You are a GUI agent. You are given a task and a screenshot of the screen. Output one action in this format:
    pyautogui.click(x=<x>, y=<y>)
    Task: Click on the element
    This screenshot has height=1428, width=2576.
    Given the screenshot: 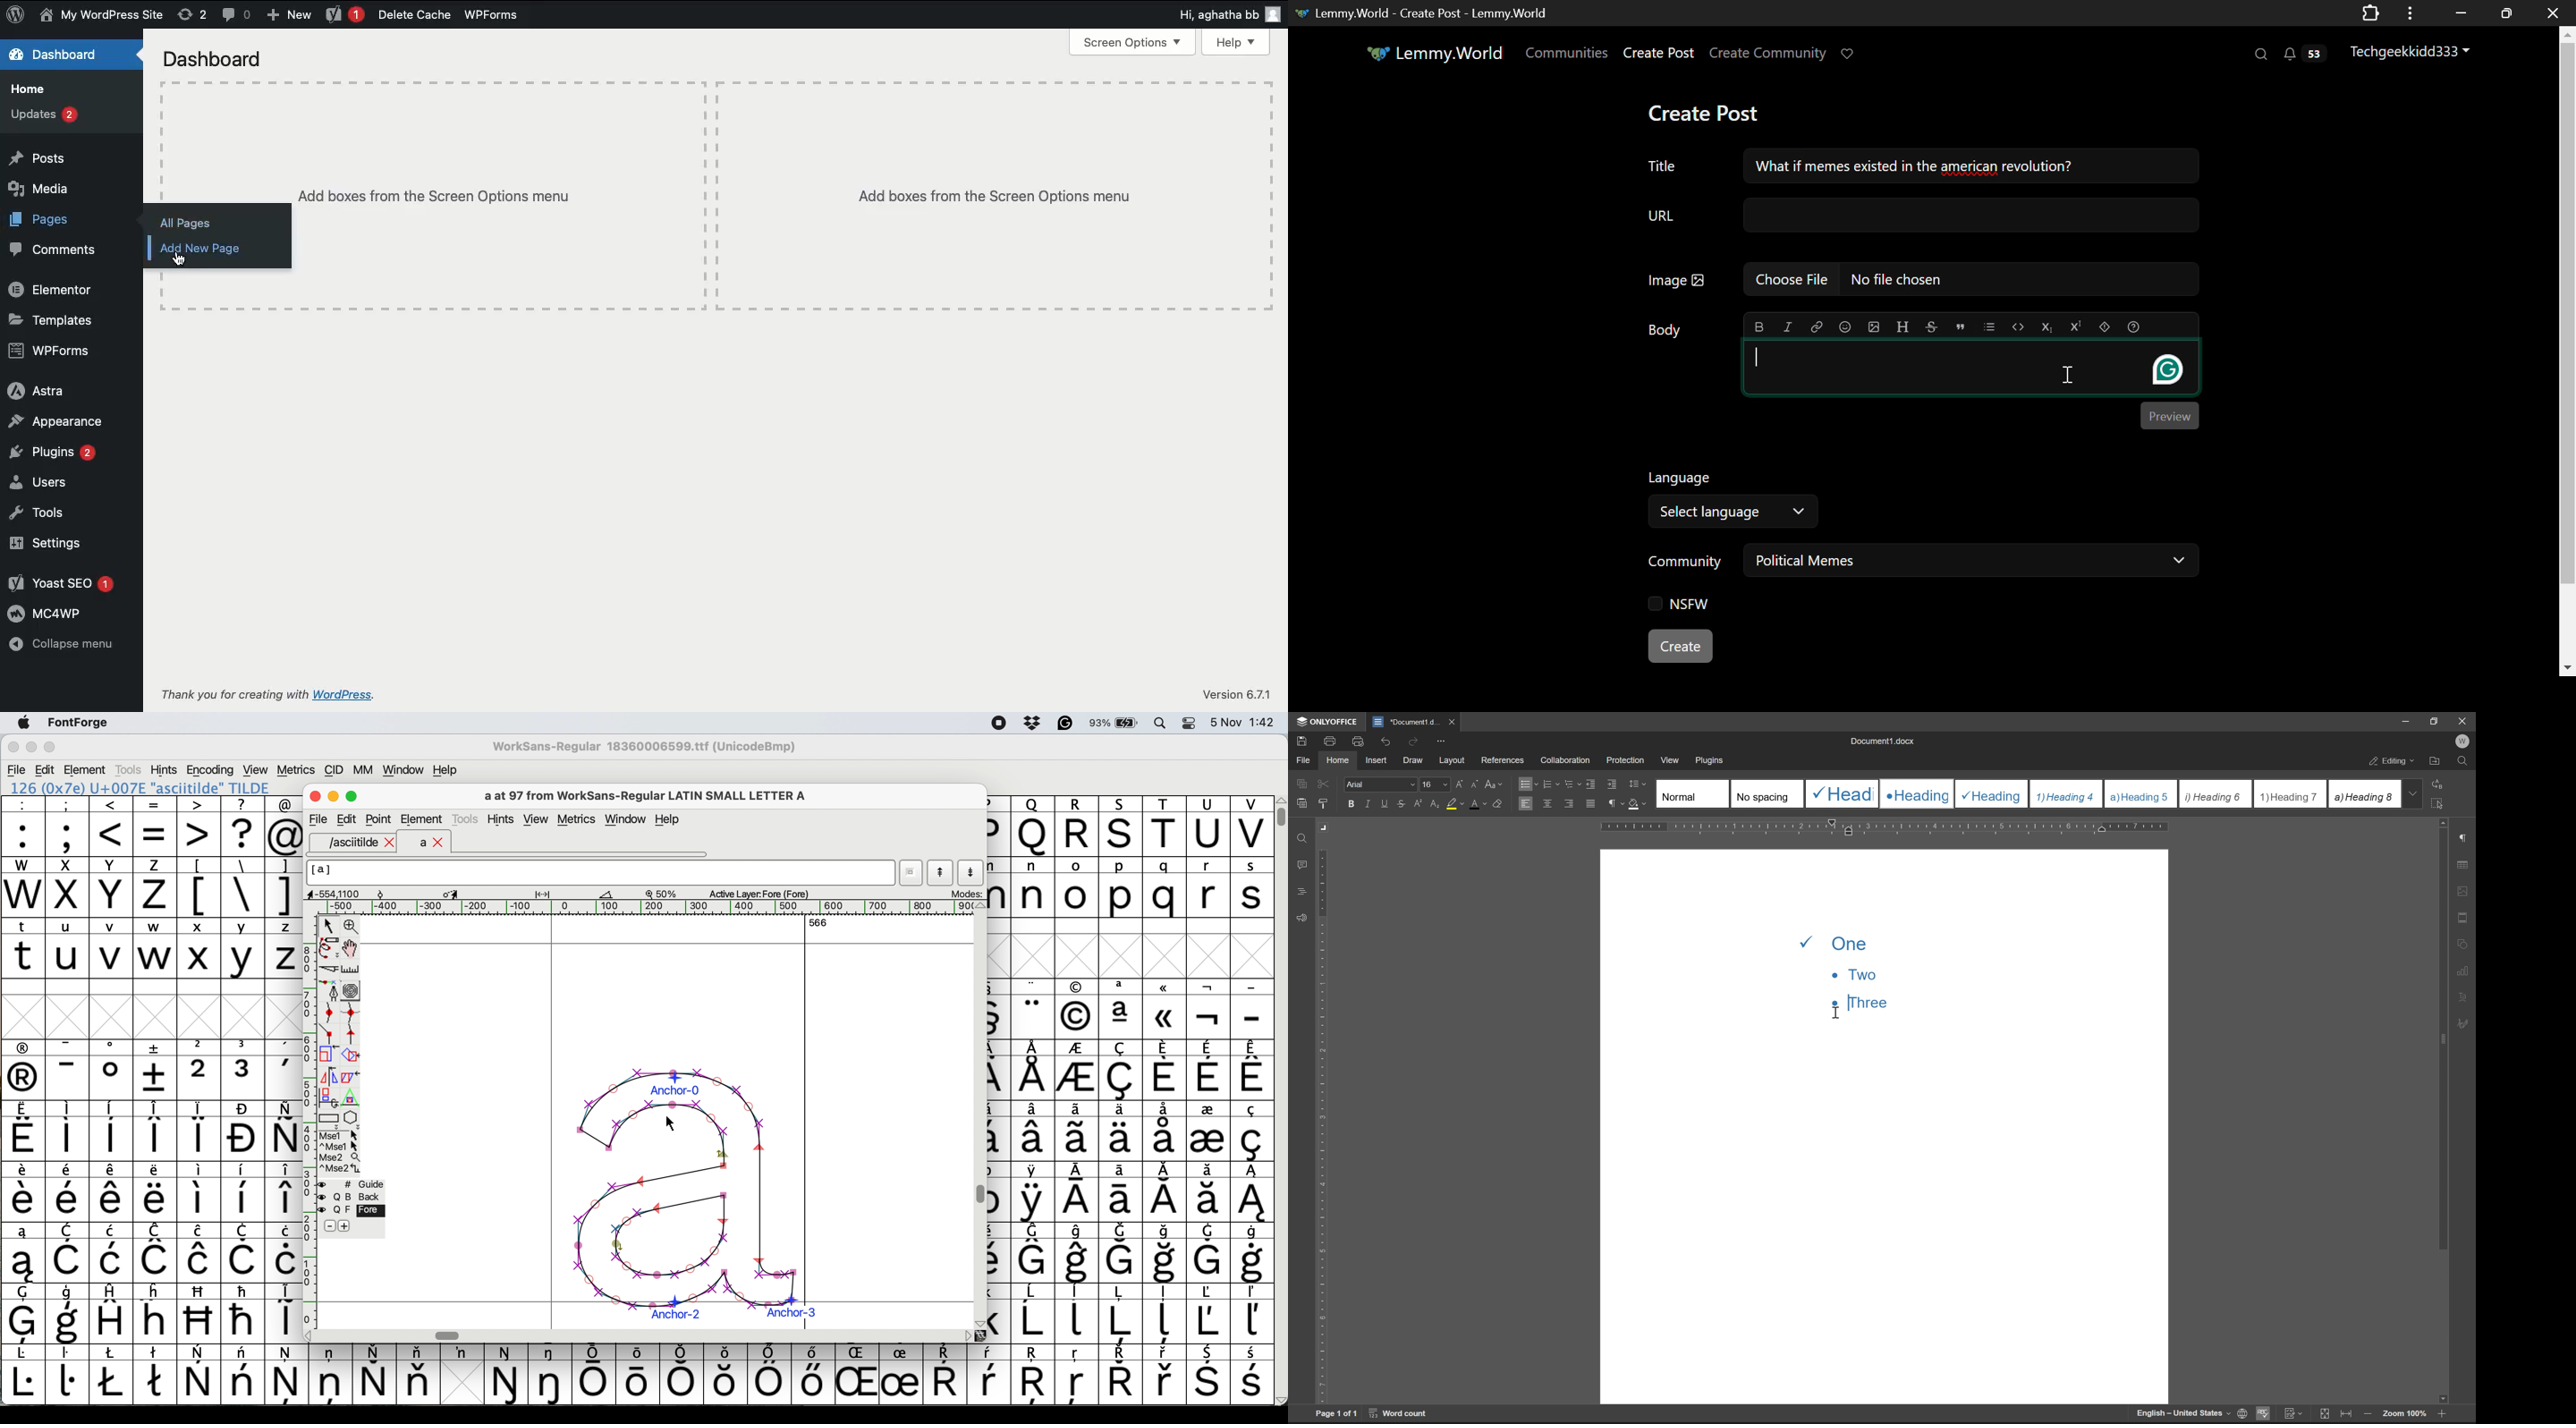 What is the action you would take?
    pyautogui.click(x=422, y=820)
    